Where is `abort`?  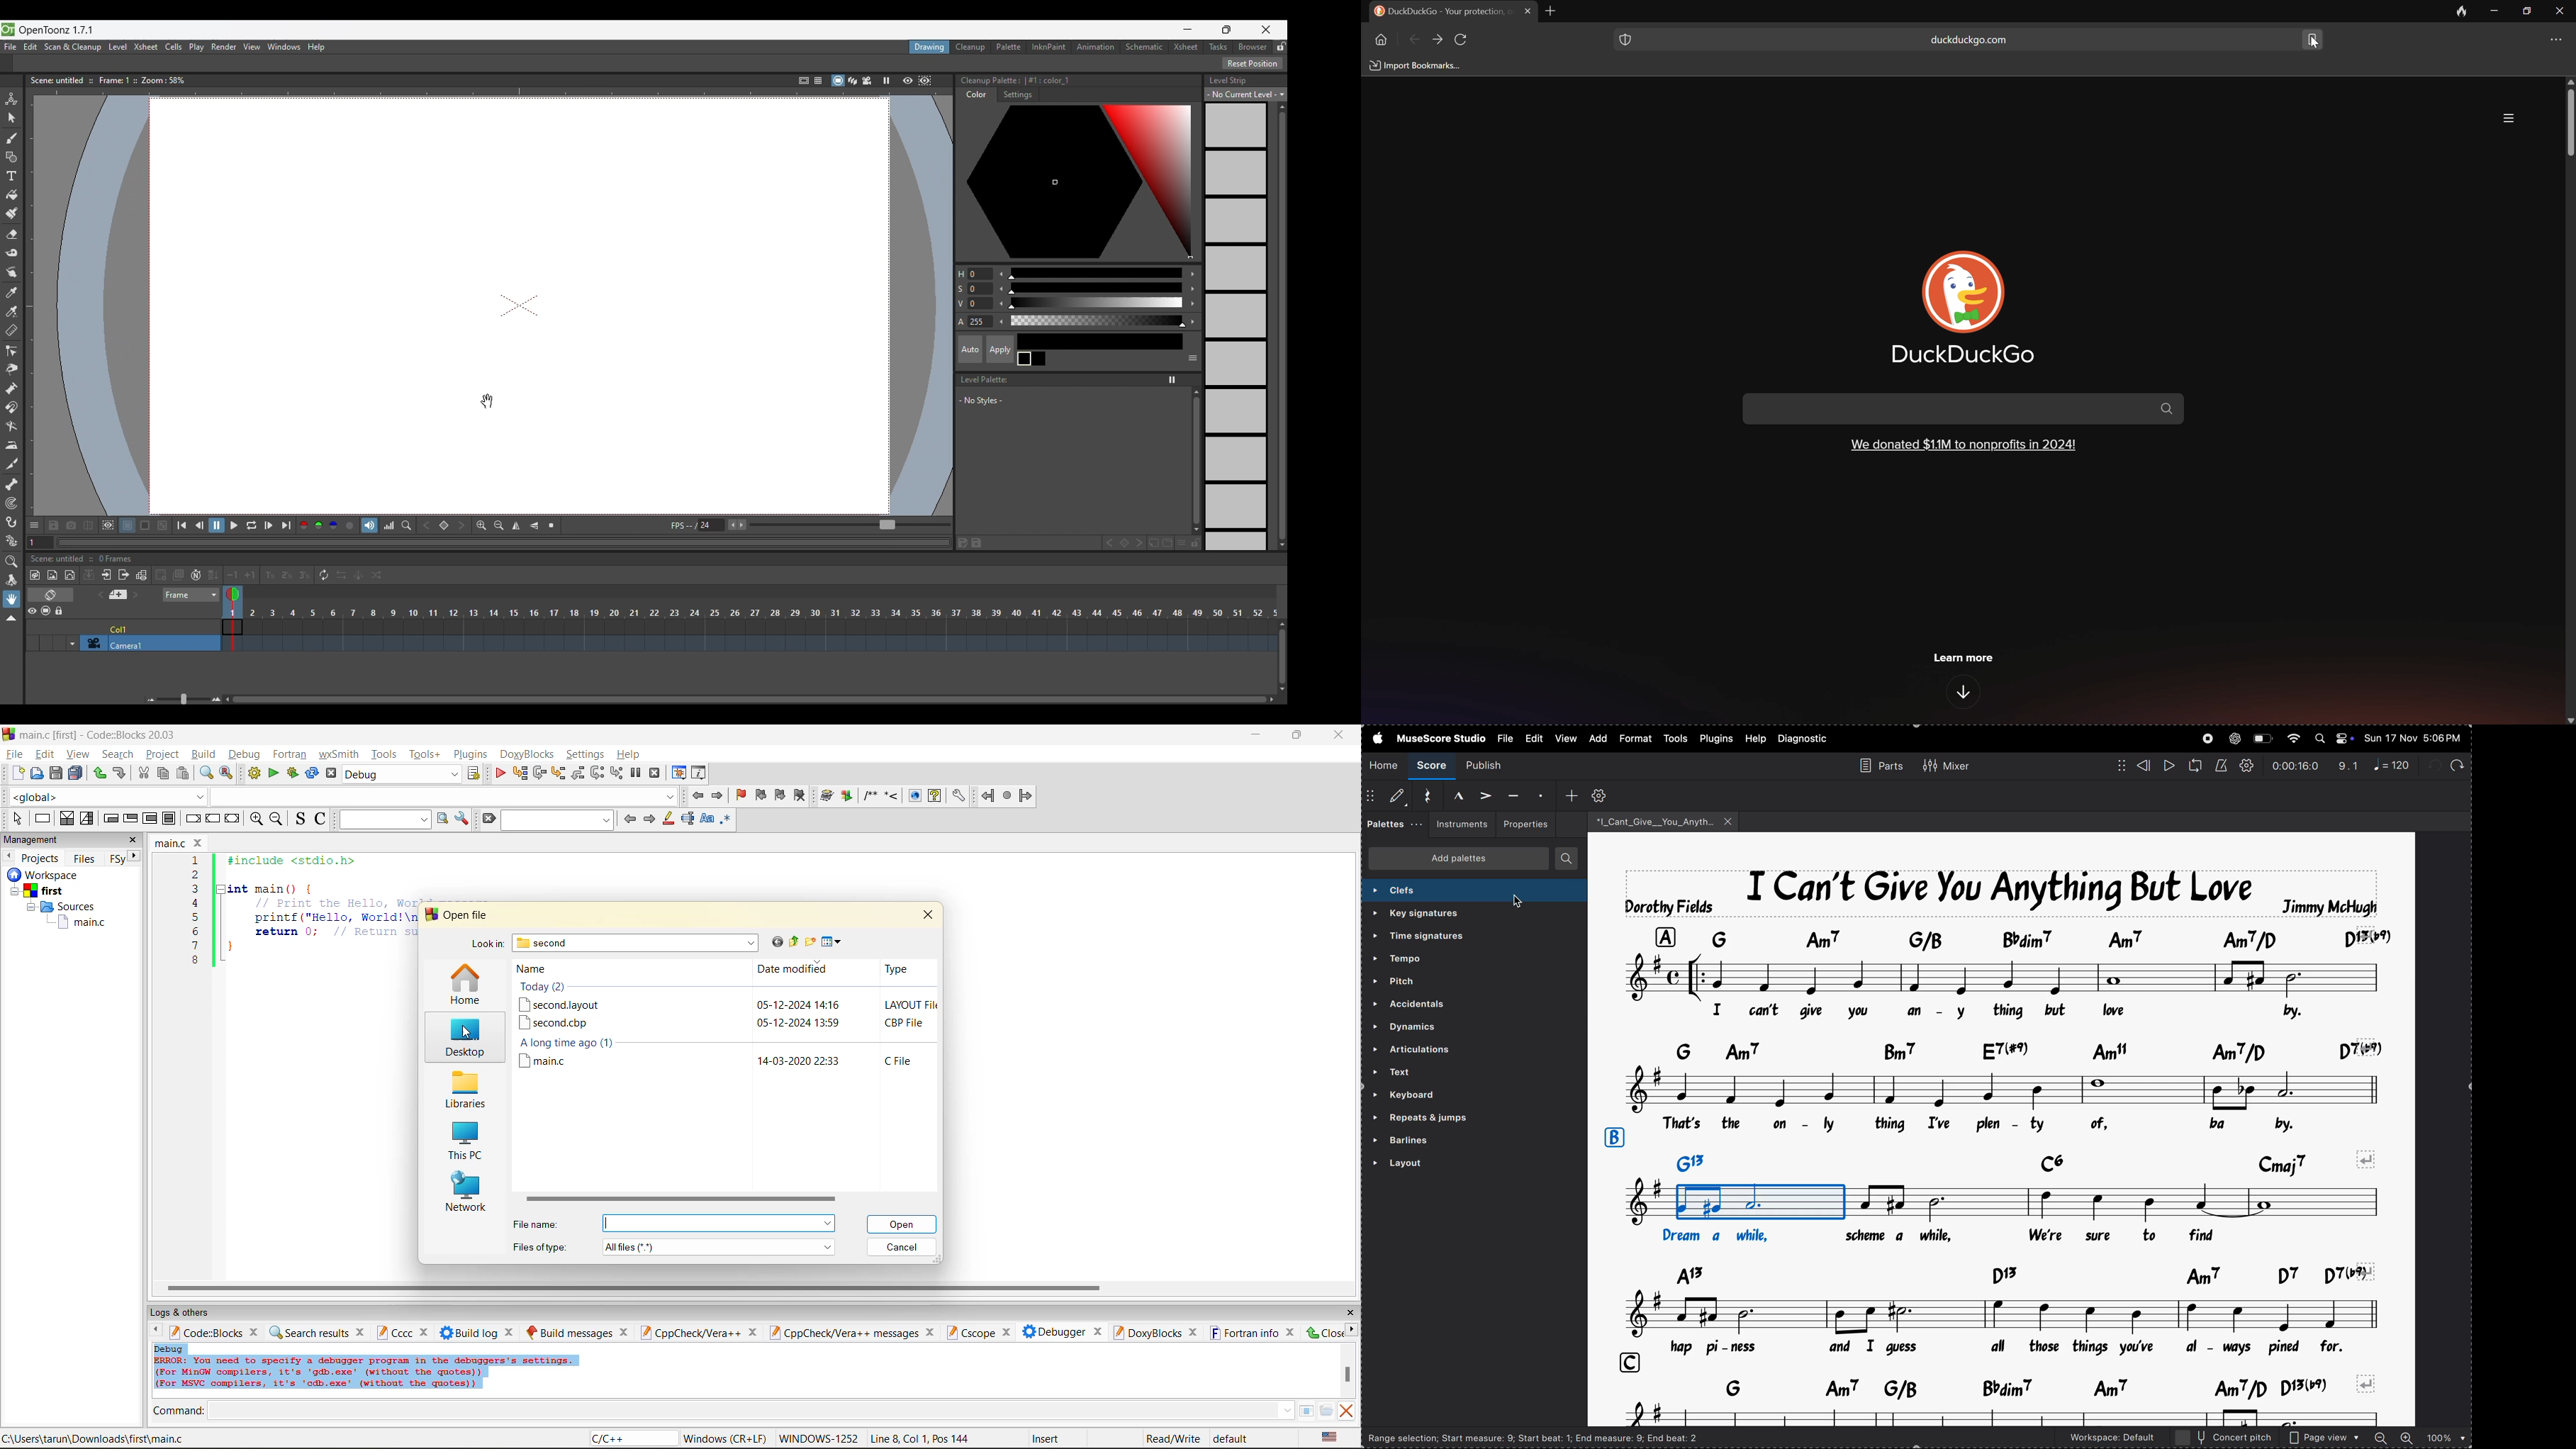 abort is located at coordinates (331, 773).